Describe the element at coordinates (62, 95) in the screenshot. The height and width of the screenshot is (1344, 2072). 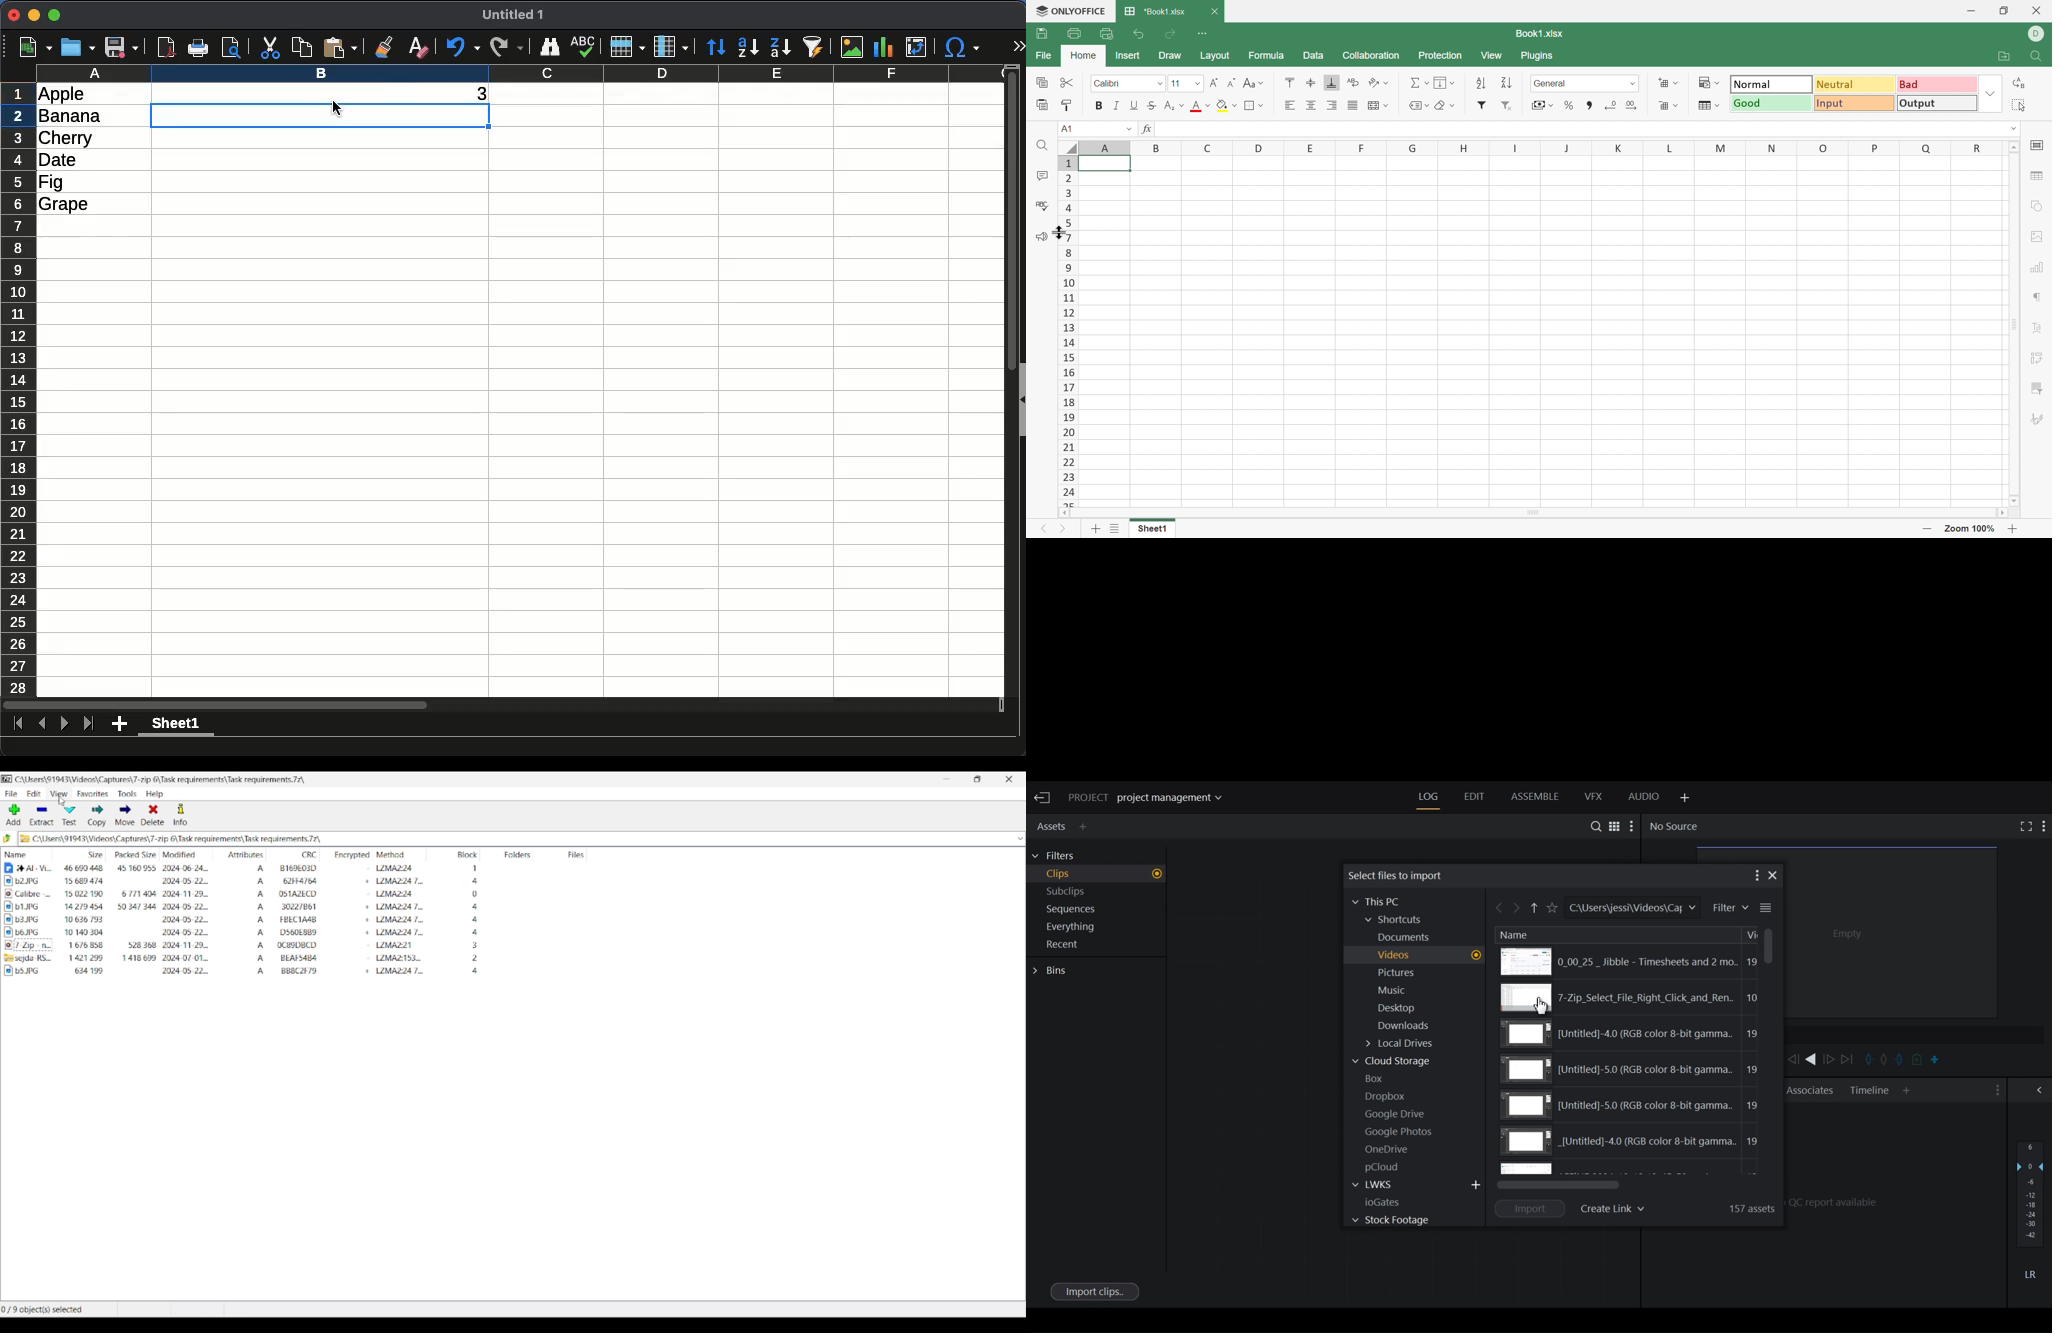
I see `apple` at that location.